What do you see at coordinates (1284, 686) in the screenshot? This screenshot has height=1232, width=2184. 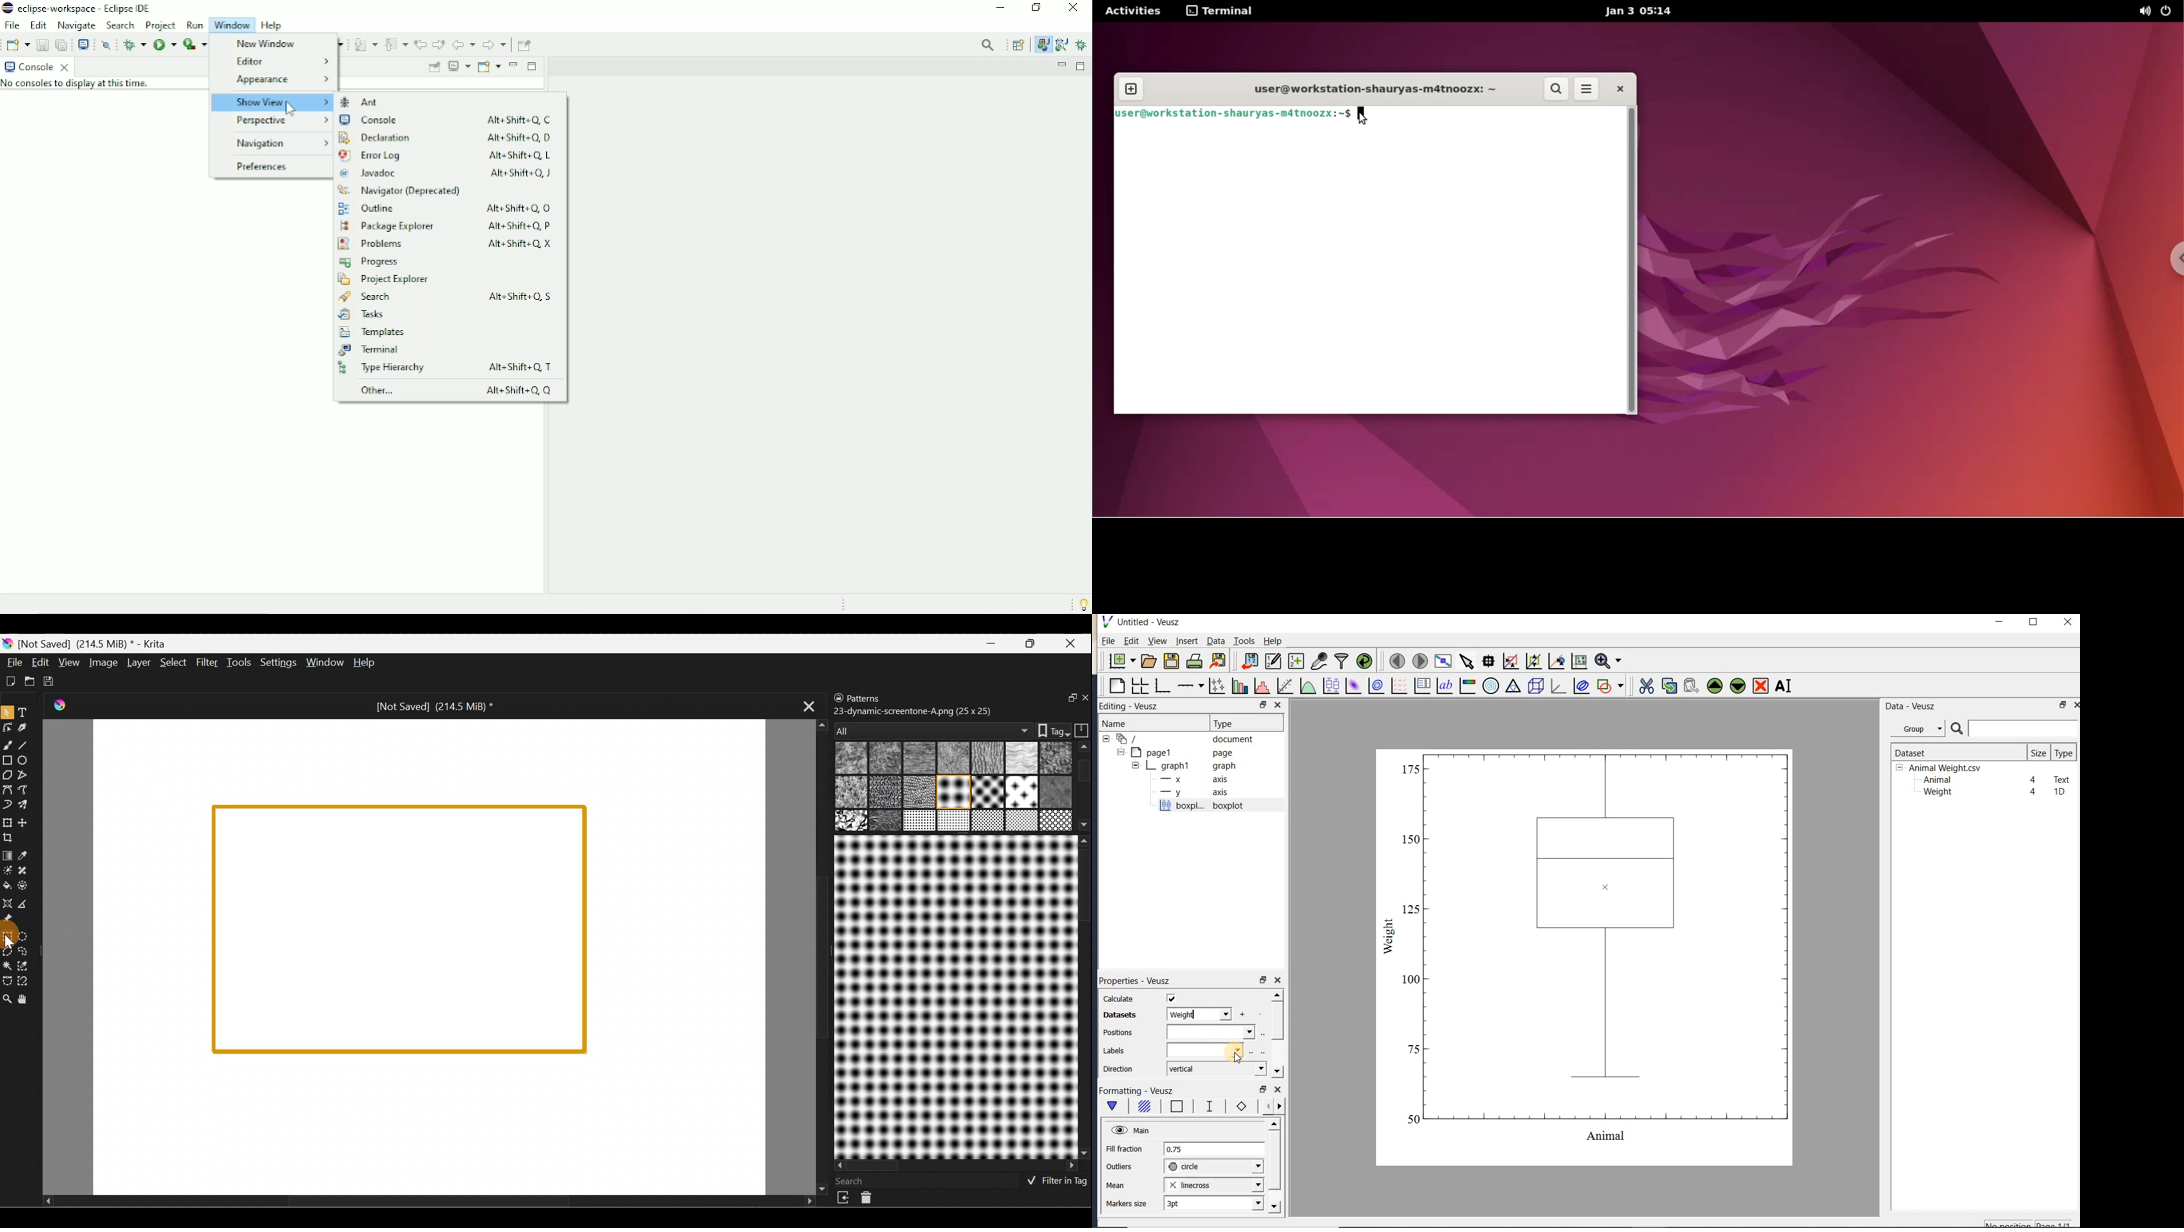 I see `fit a function to data` at bounding box center [1284, 686].